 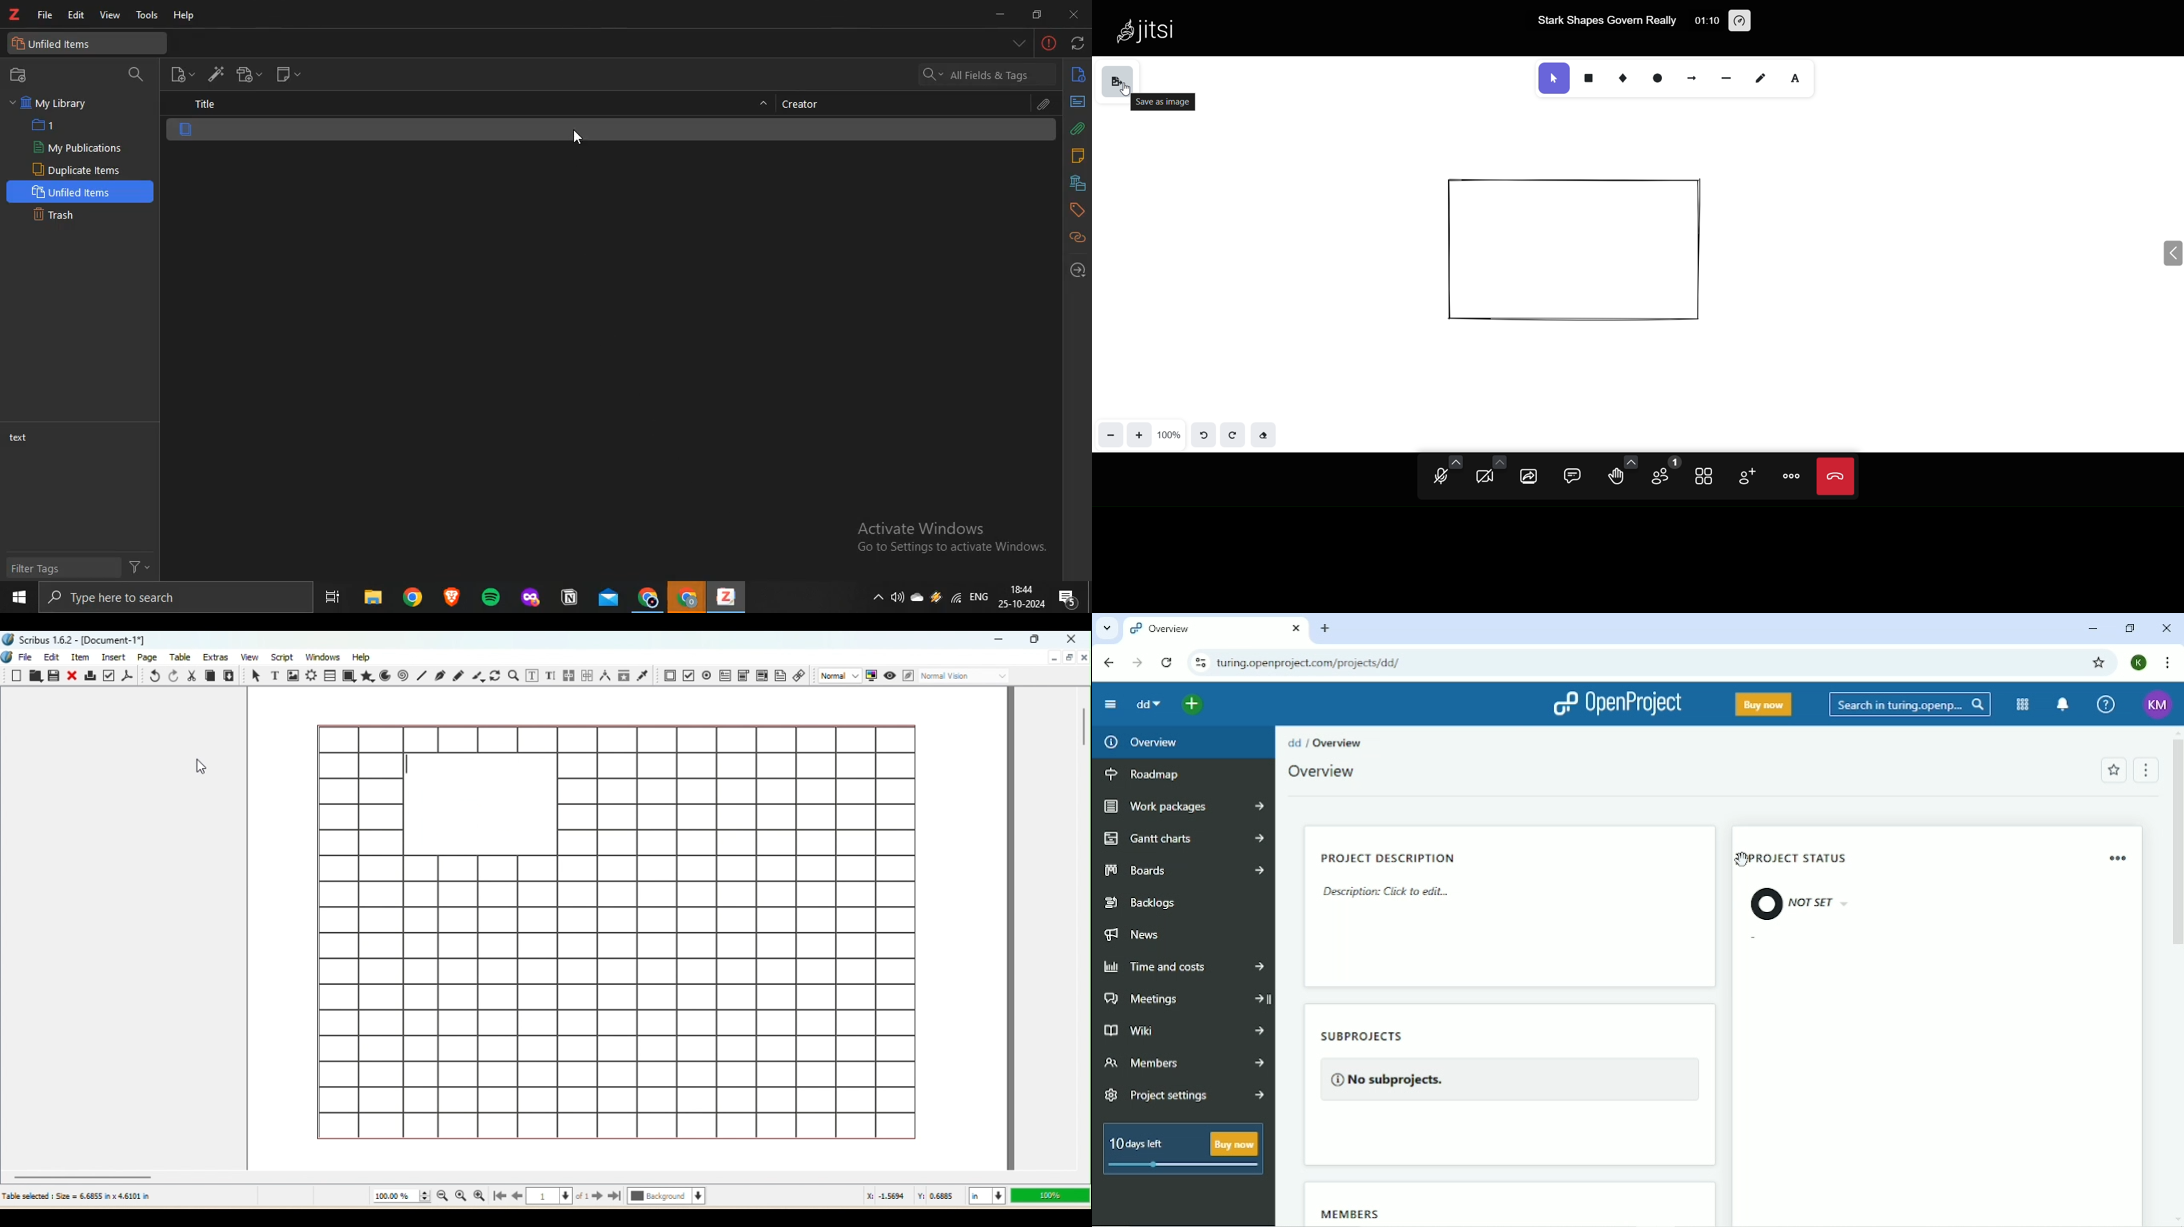 What do you see at coordinates (1106, 627) in the screenshot?
I see `Search tabs` at bounding box center [1106, 627].